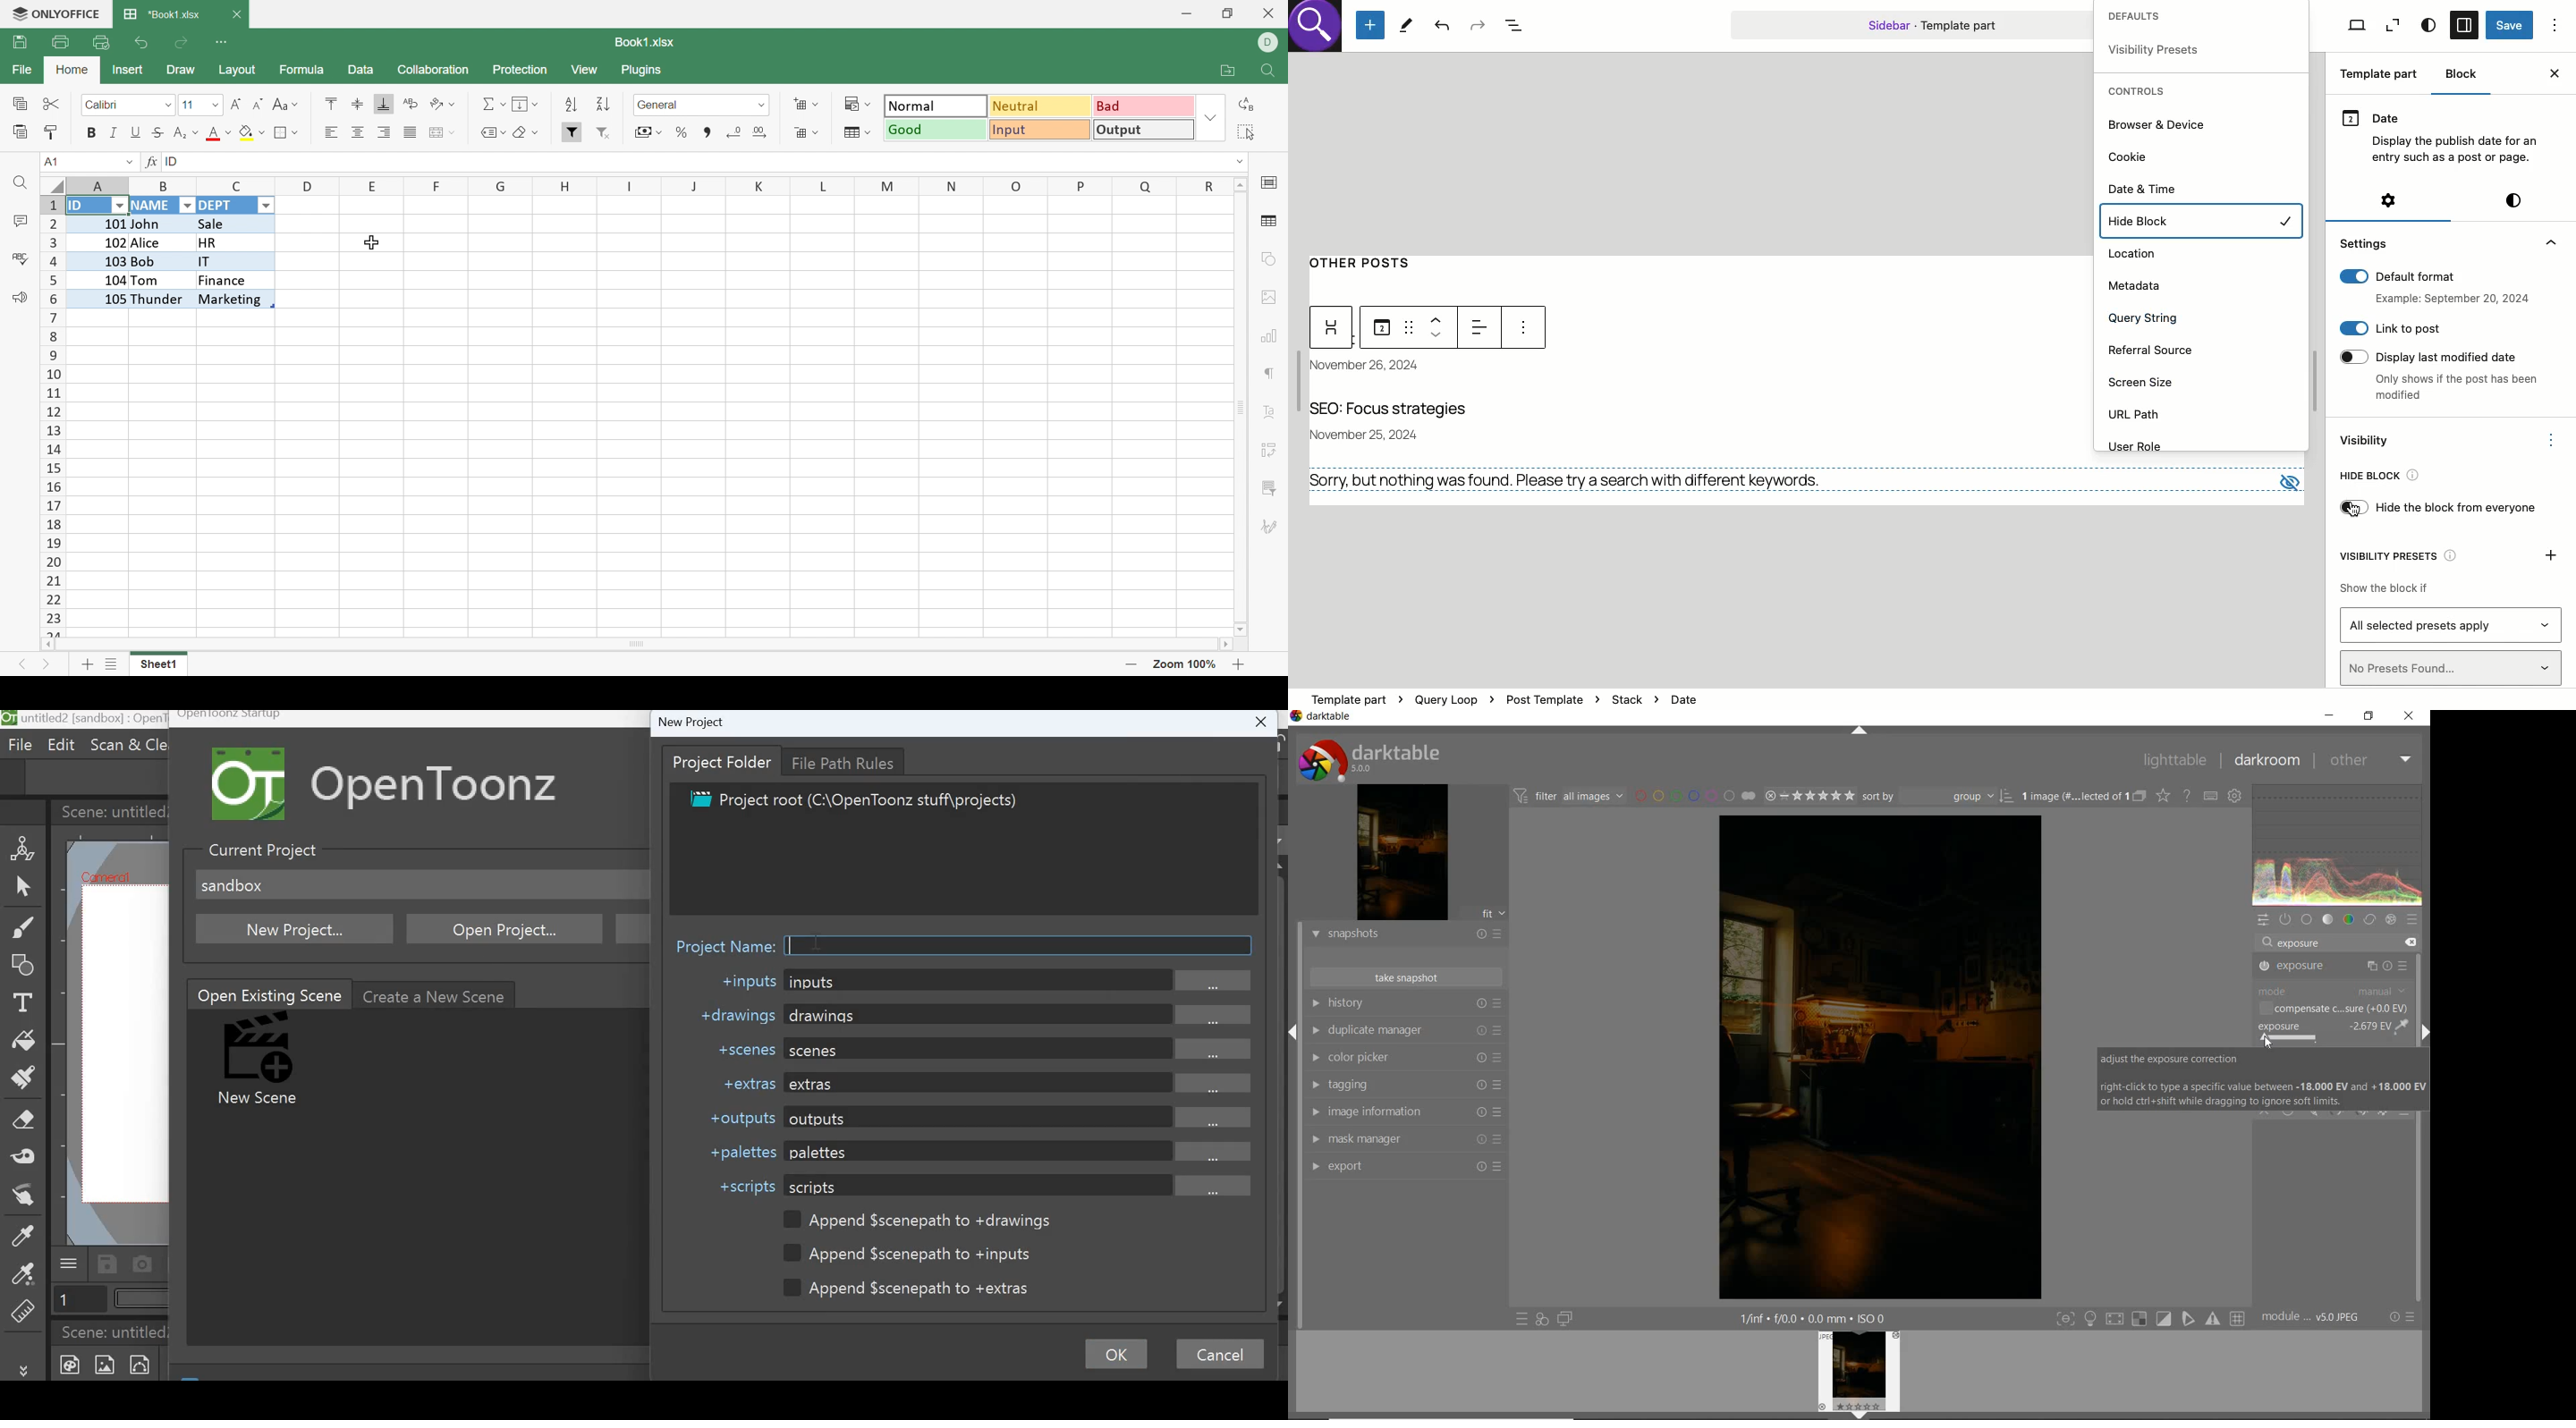 This screenshot has width=2576, height=1428. What do you see at coordinates (734, 1014) in the screenshot?
I see `+drawings` at bounding box center [734, 1014].